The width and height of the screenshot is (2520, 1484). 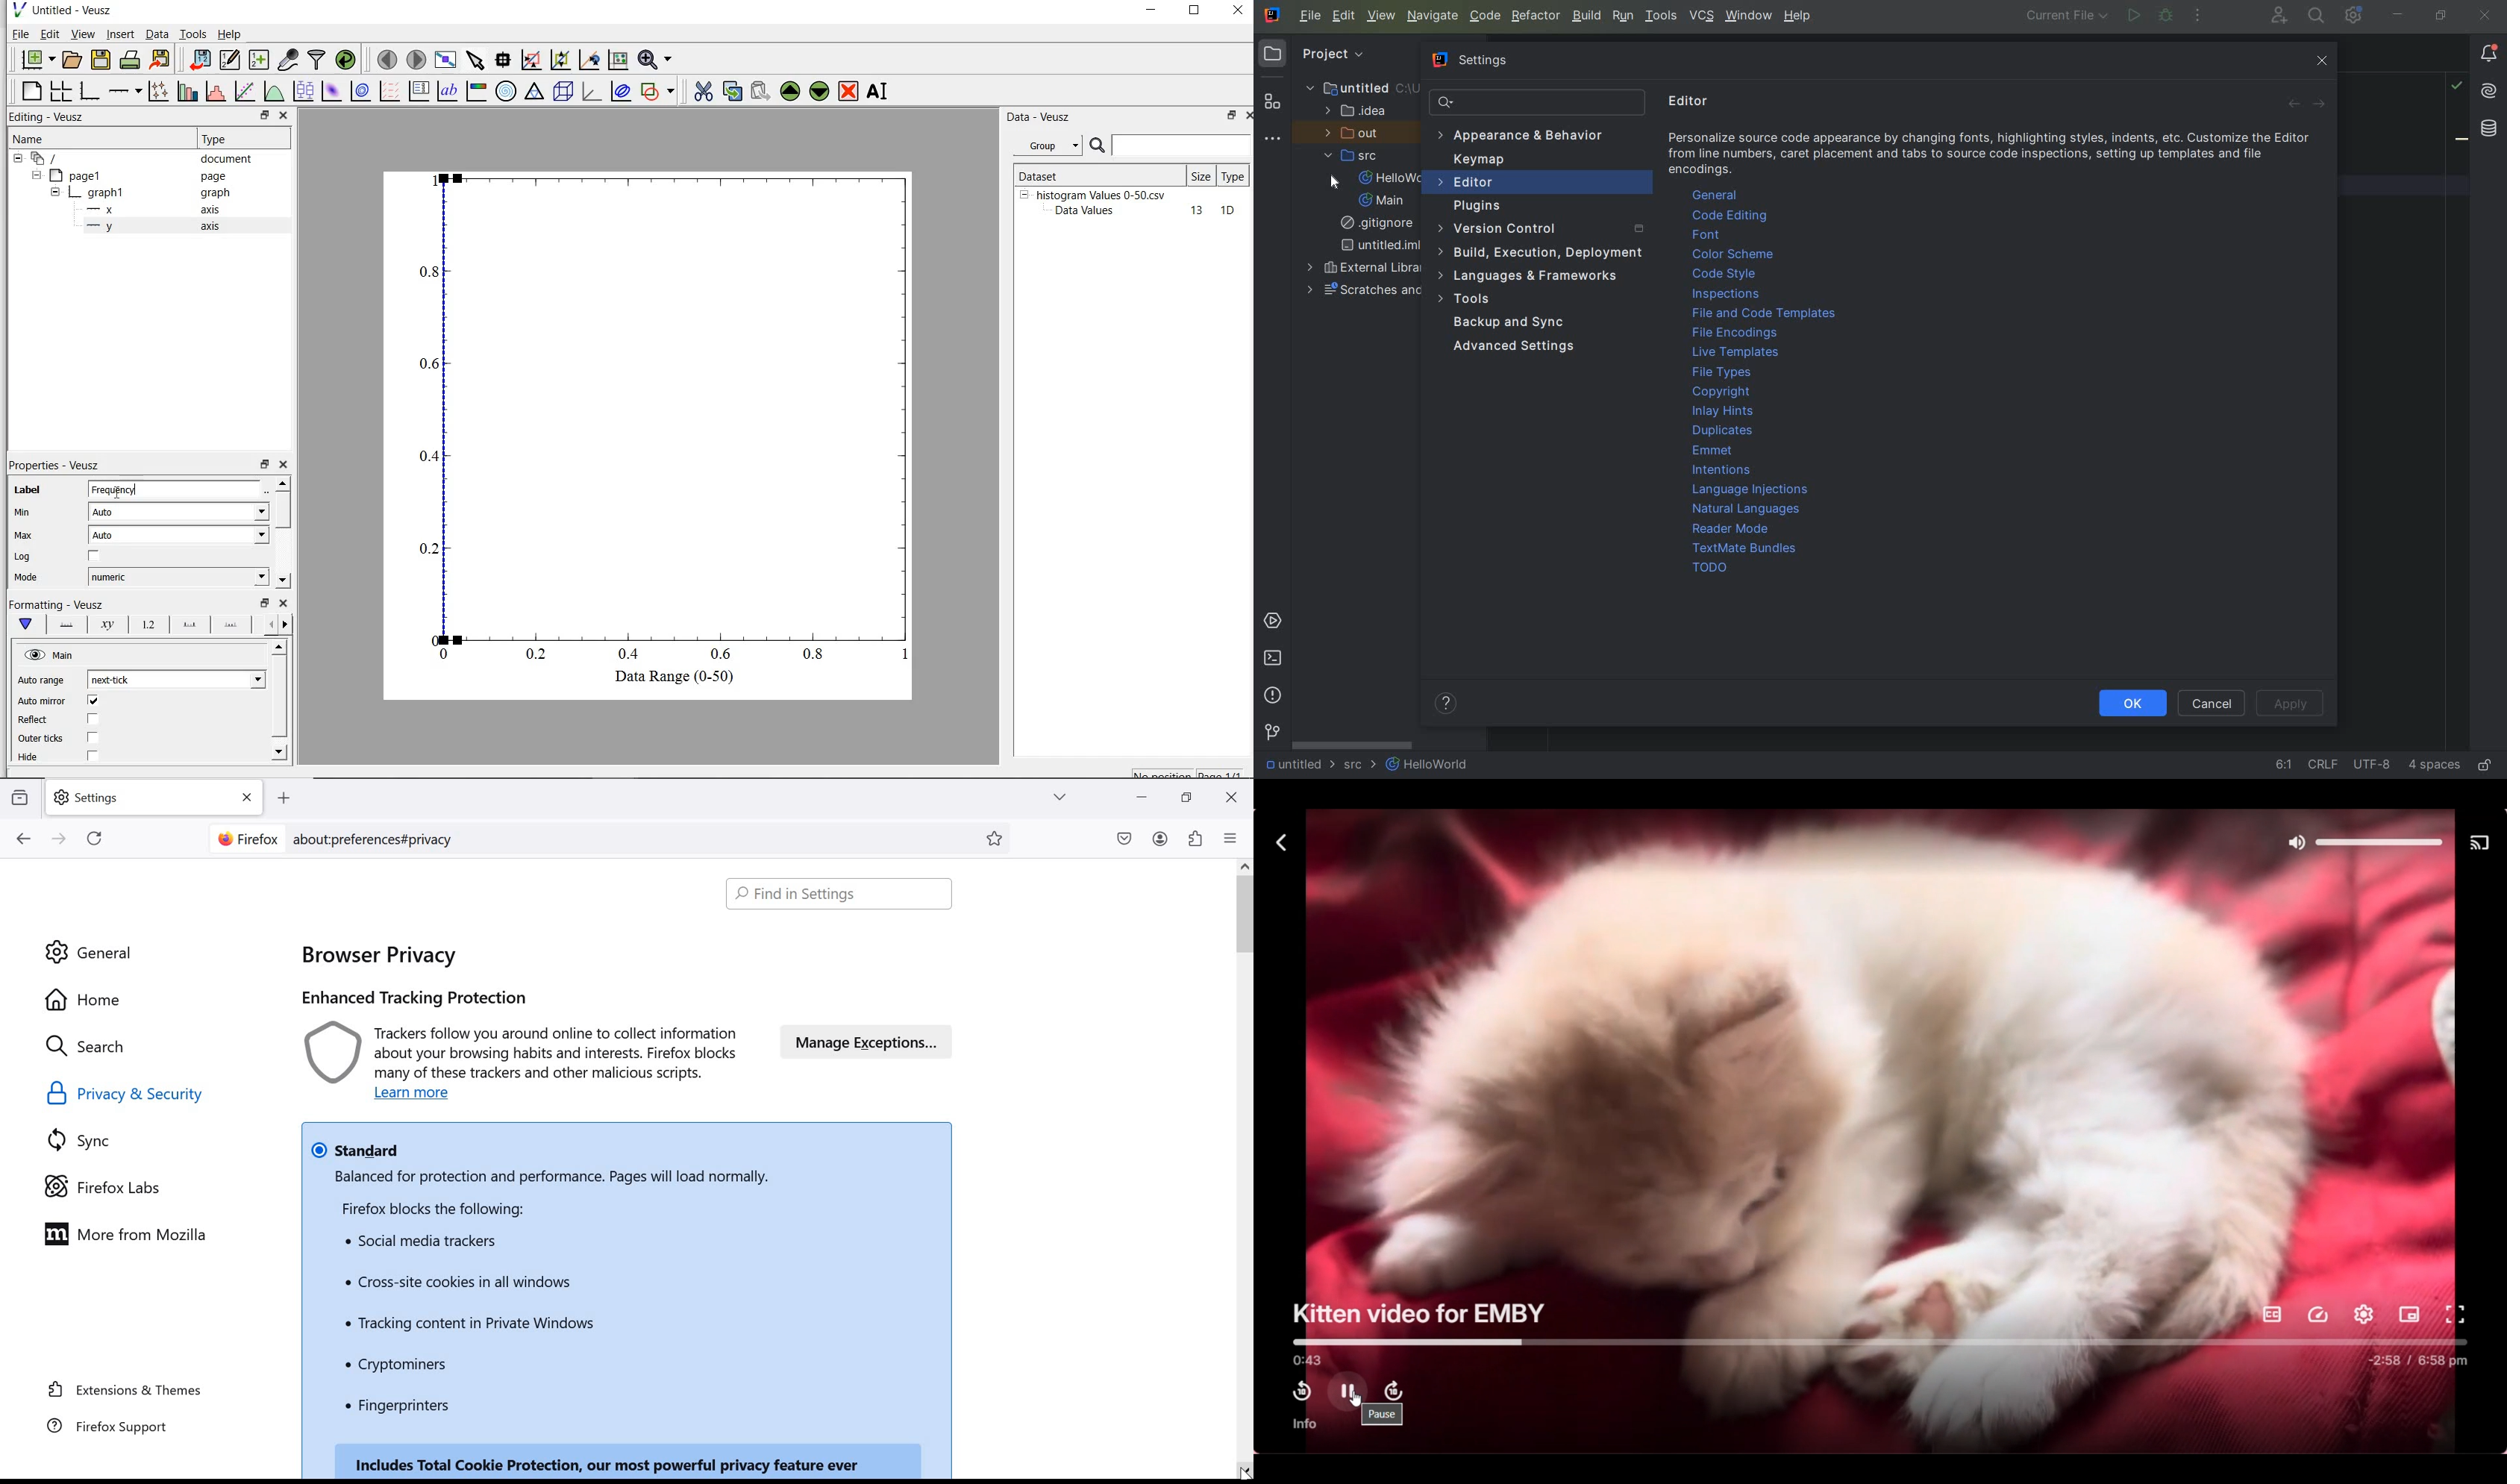 What do you see at coordinates (701, 93) in the screenshot?
I see `cut the the selected widget` at bounding box center [701, 93].